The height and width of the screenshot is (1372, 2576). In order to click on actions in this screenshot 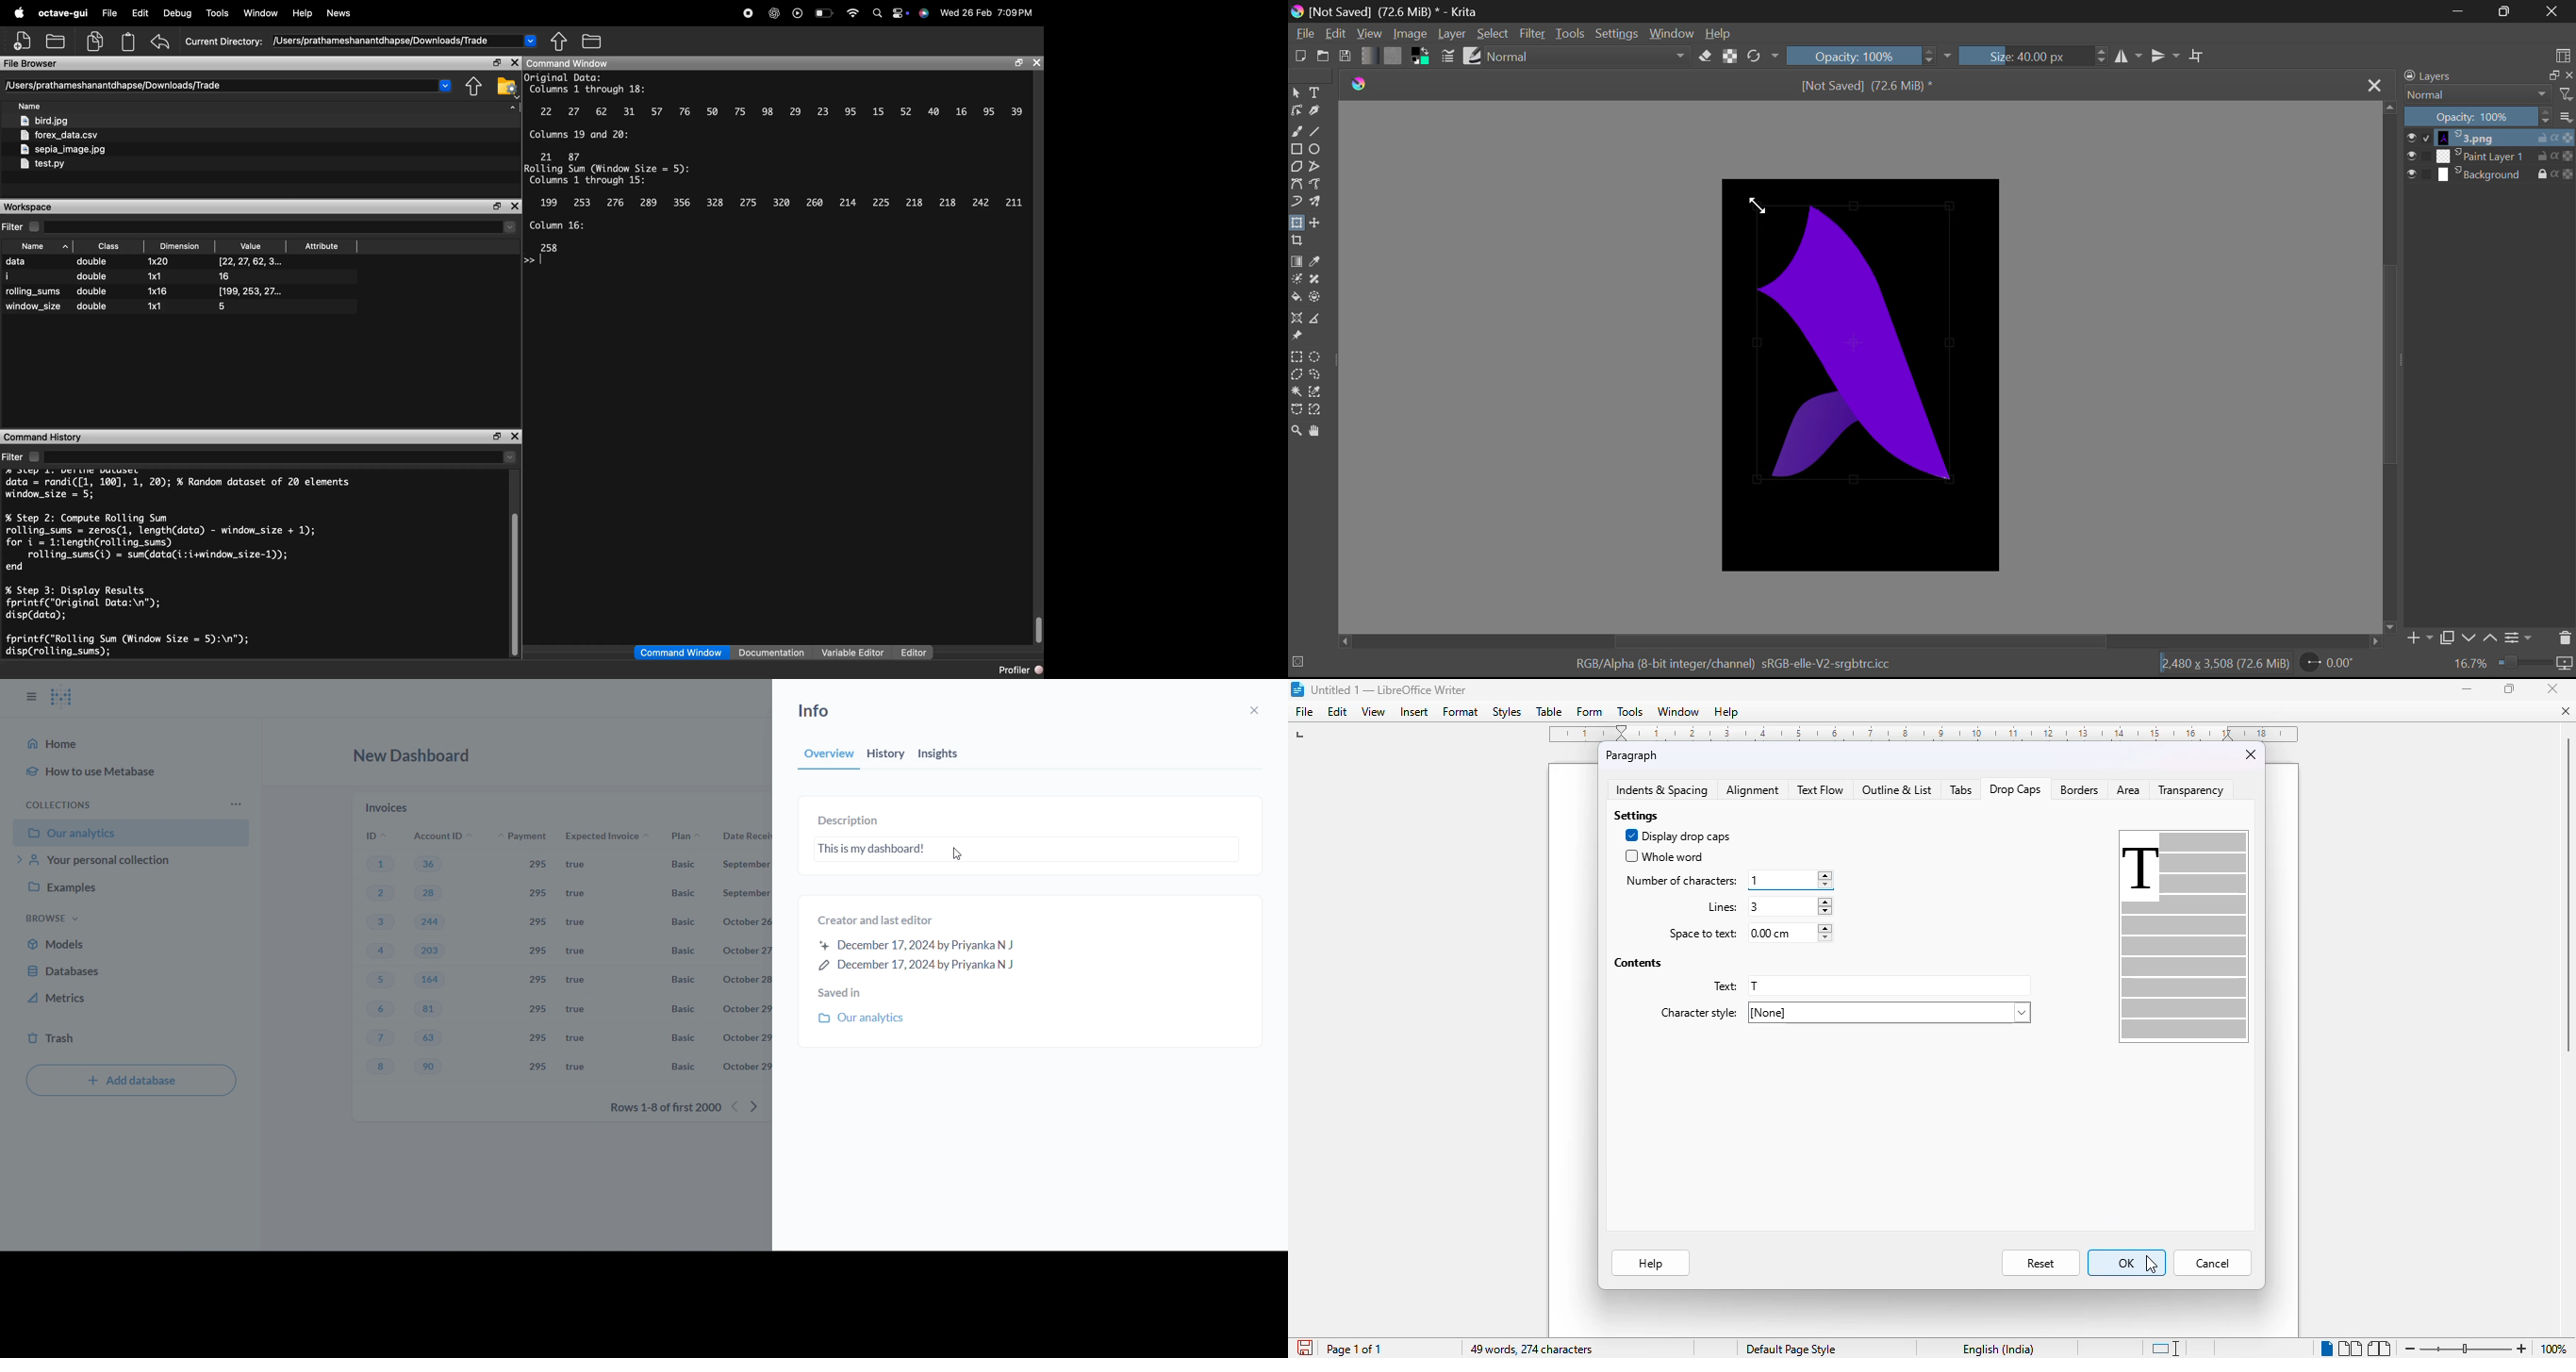, I will do `click(2555, 174)`.